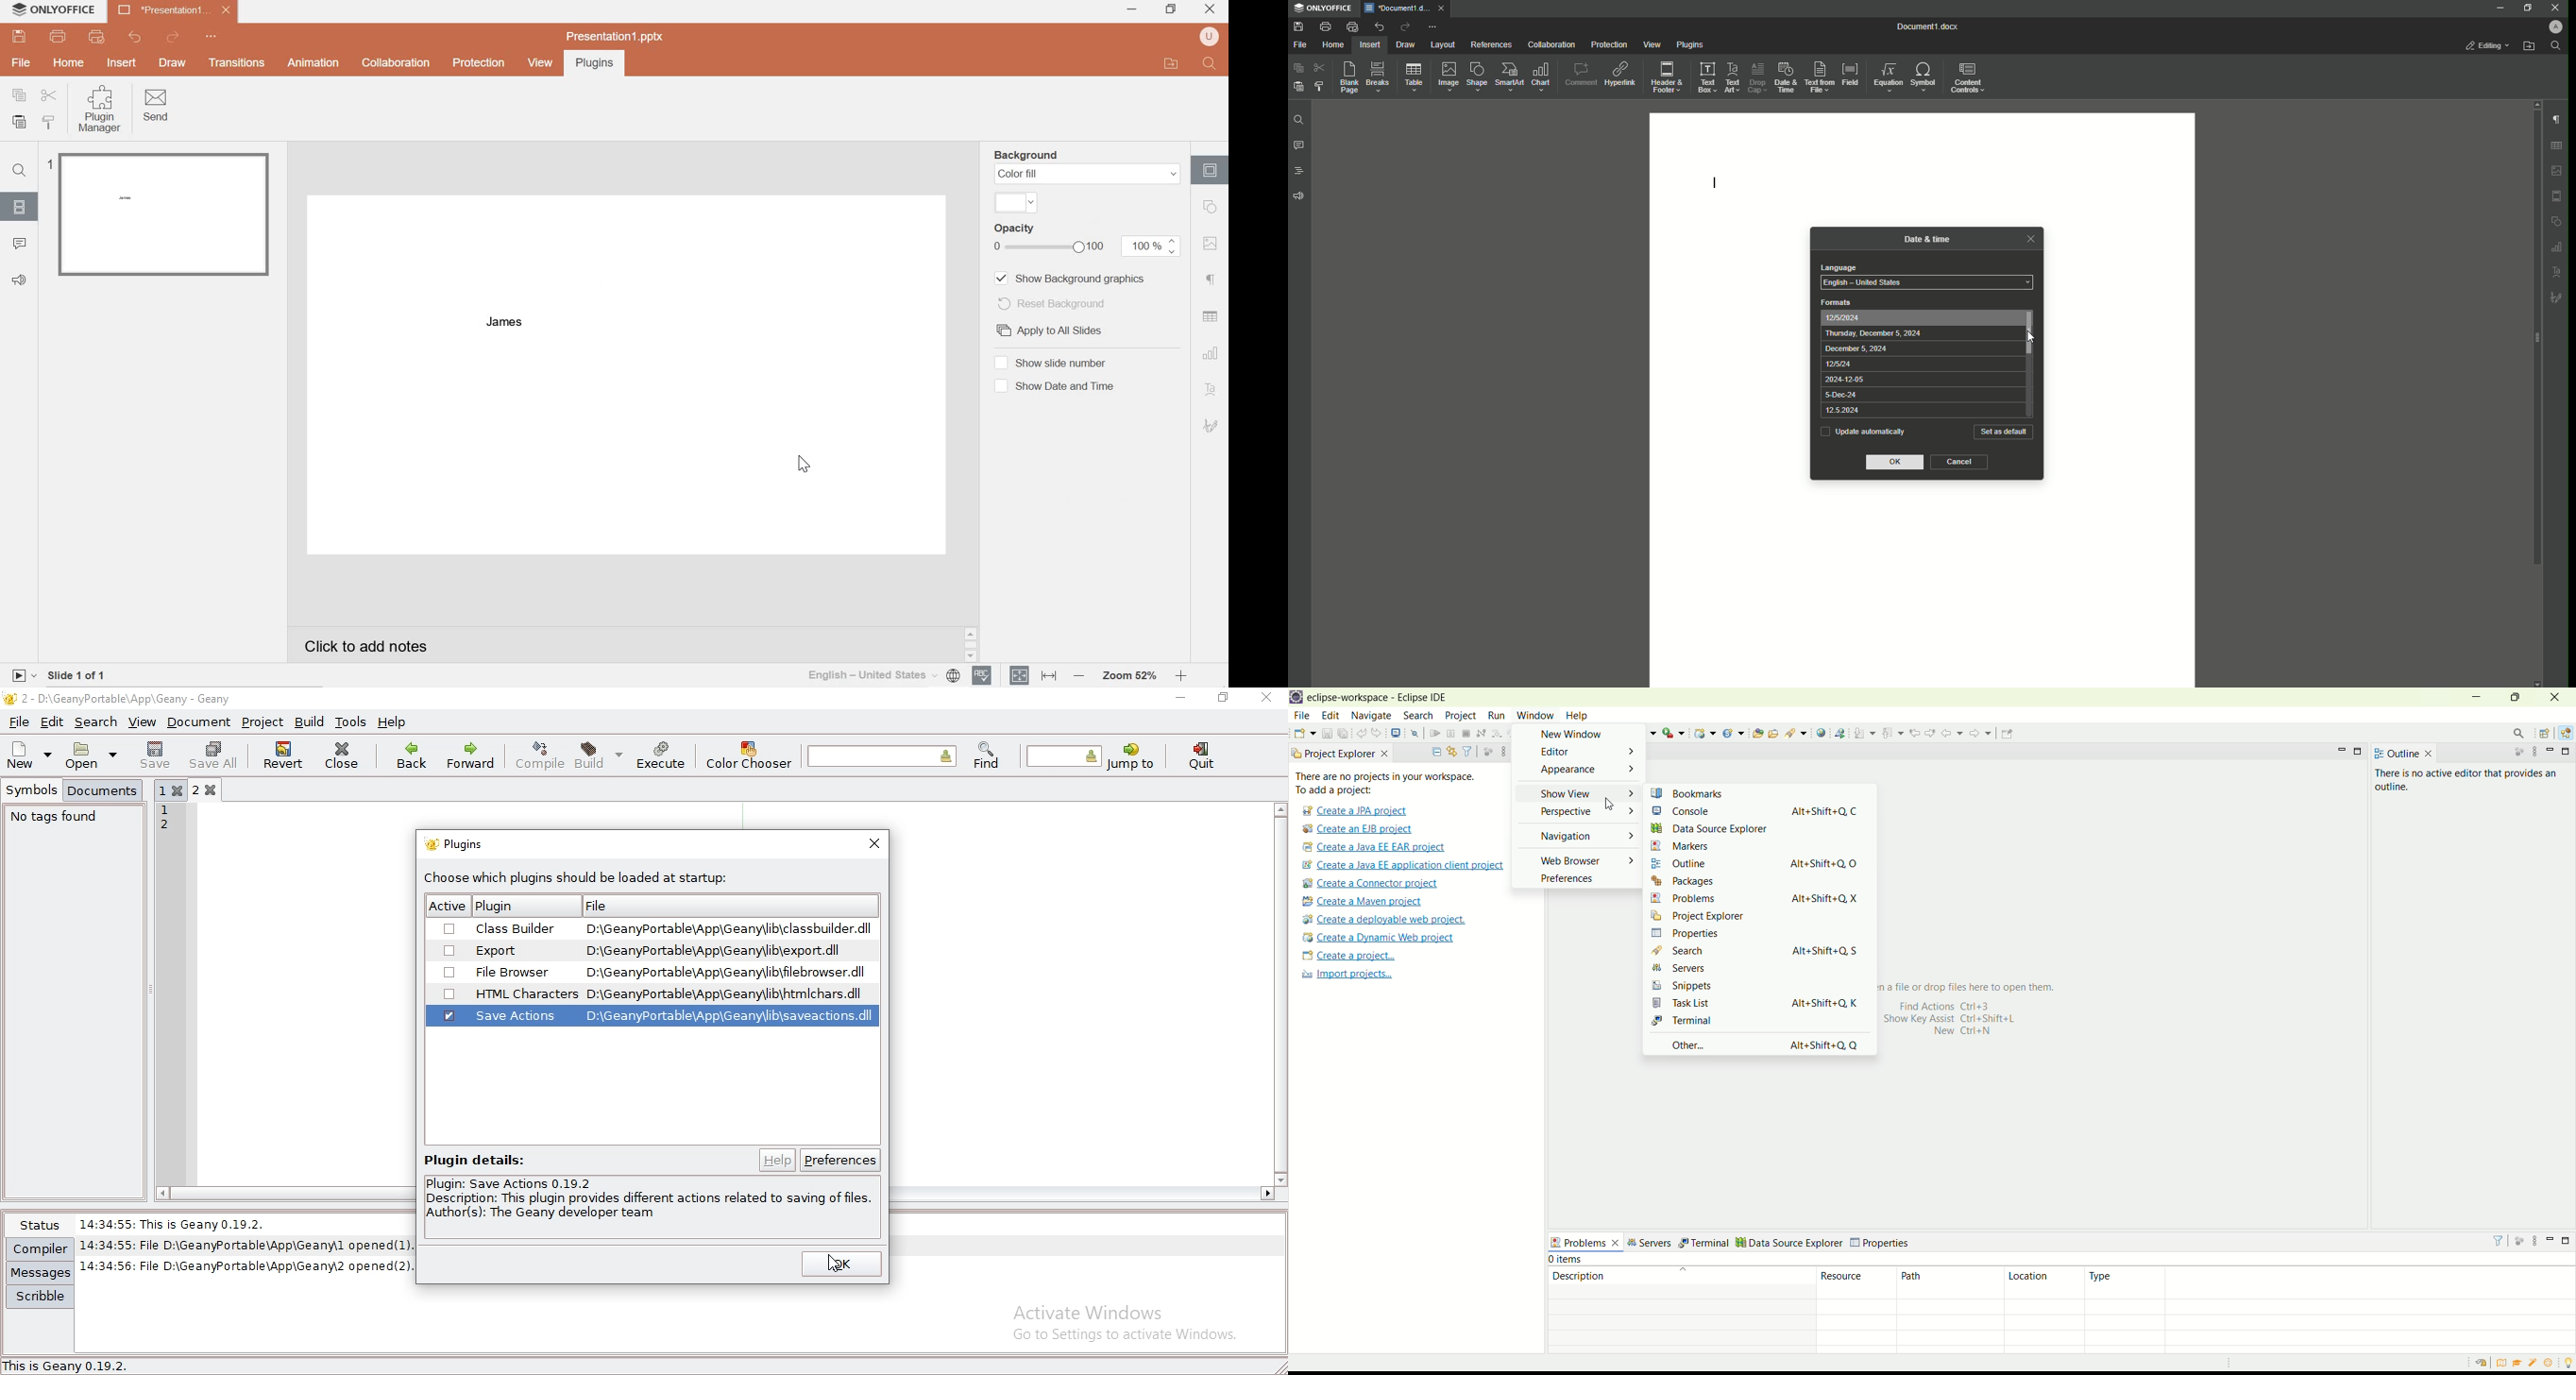 This screenshot has height=1400, width=2576. What do you see at coordinates (1824, 1048) in the screenshot?
I see `Alt+shift+Q,Q` at bounding box center [1824, 1048].